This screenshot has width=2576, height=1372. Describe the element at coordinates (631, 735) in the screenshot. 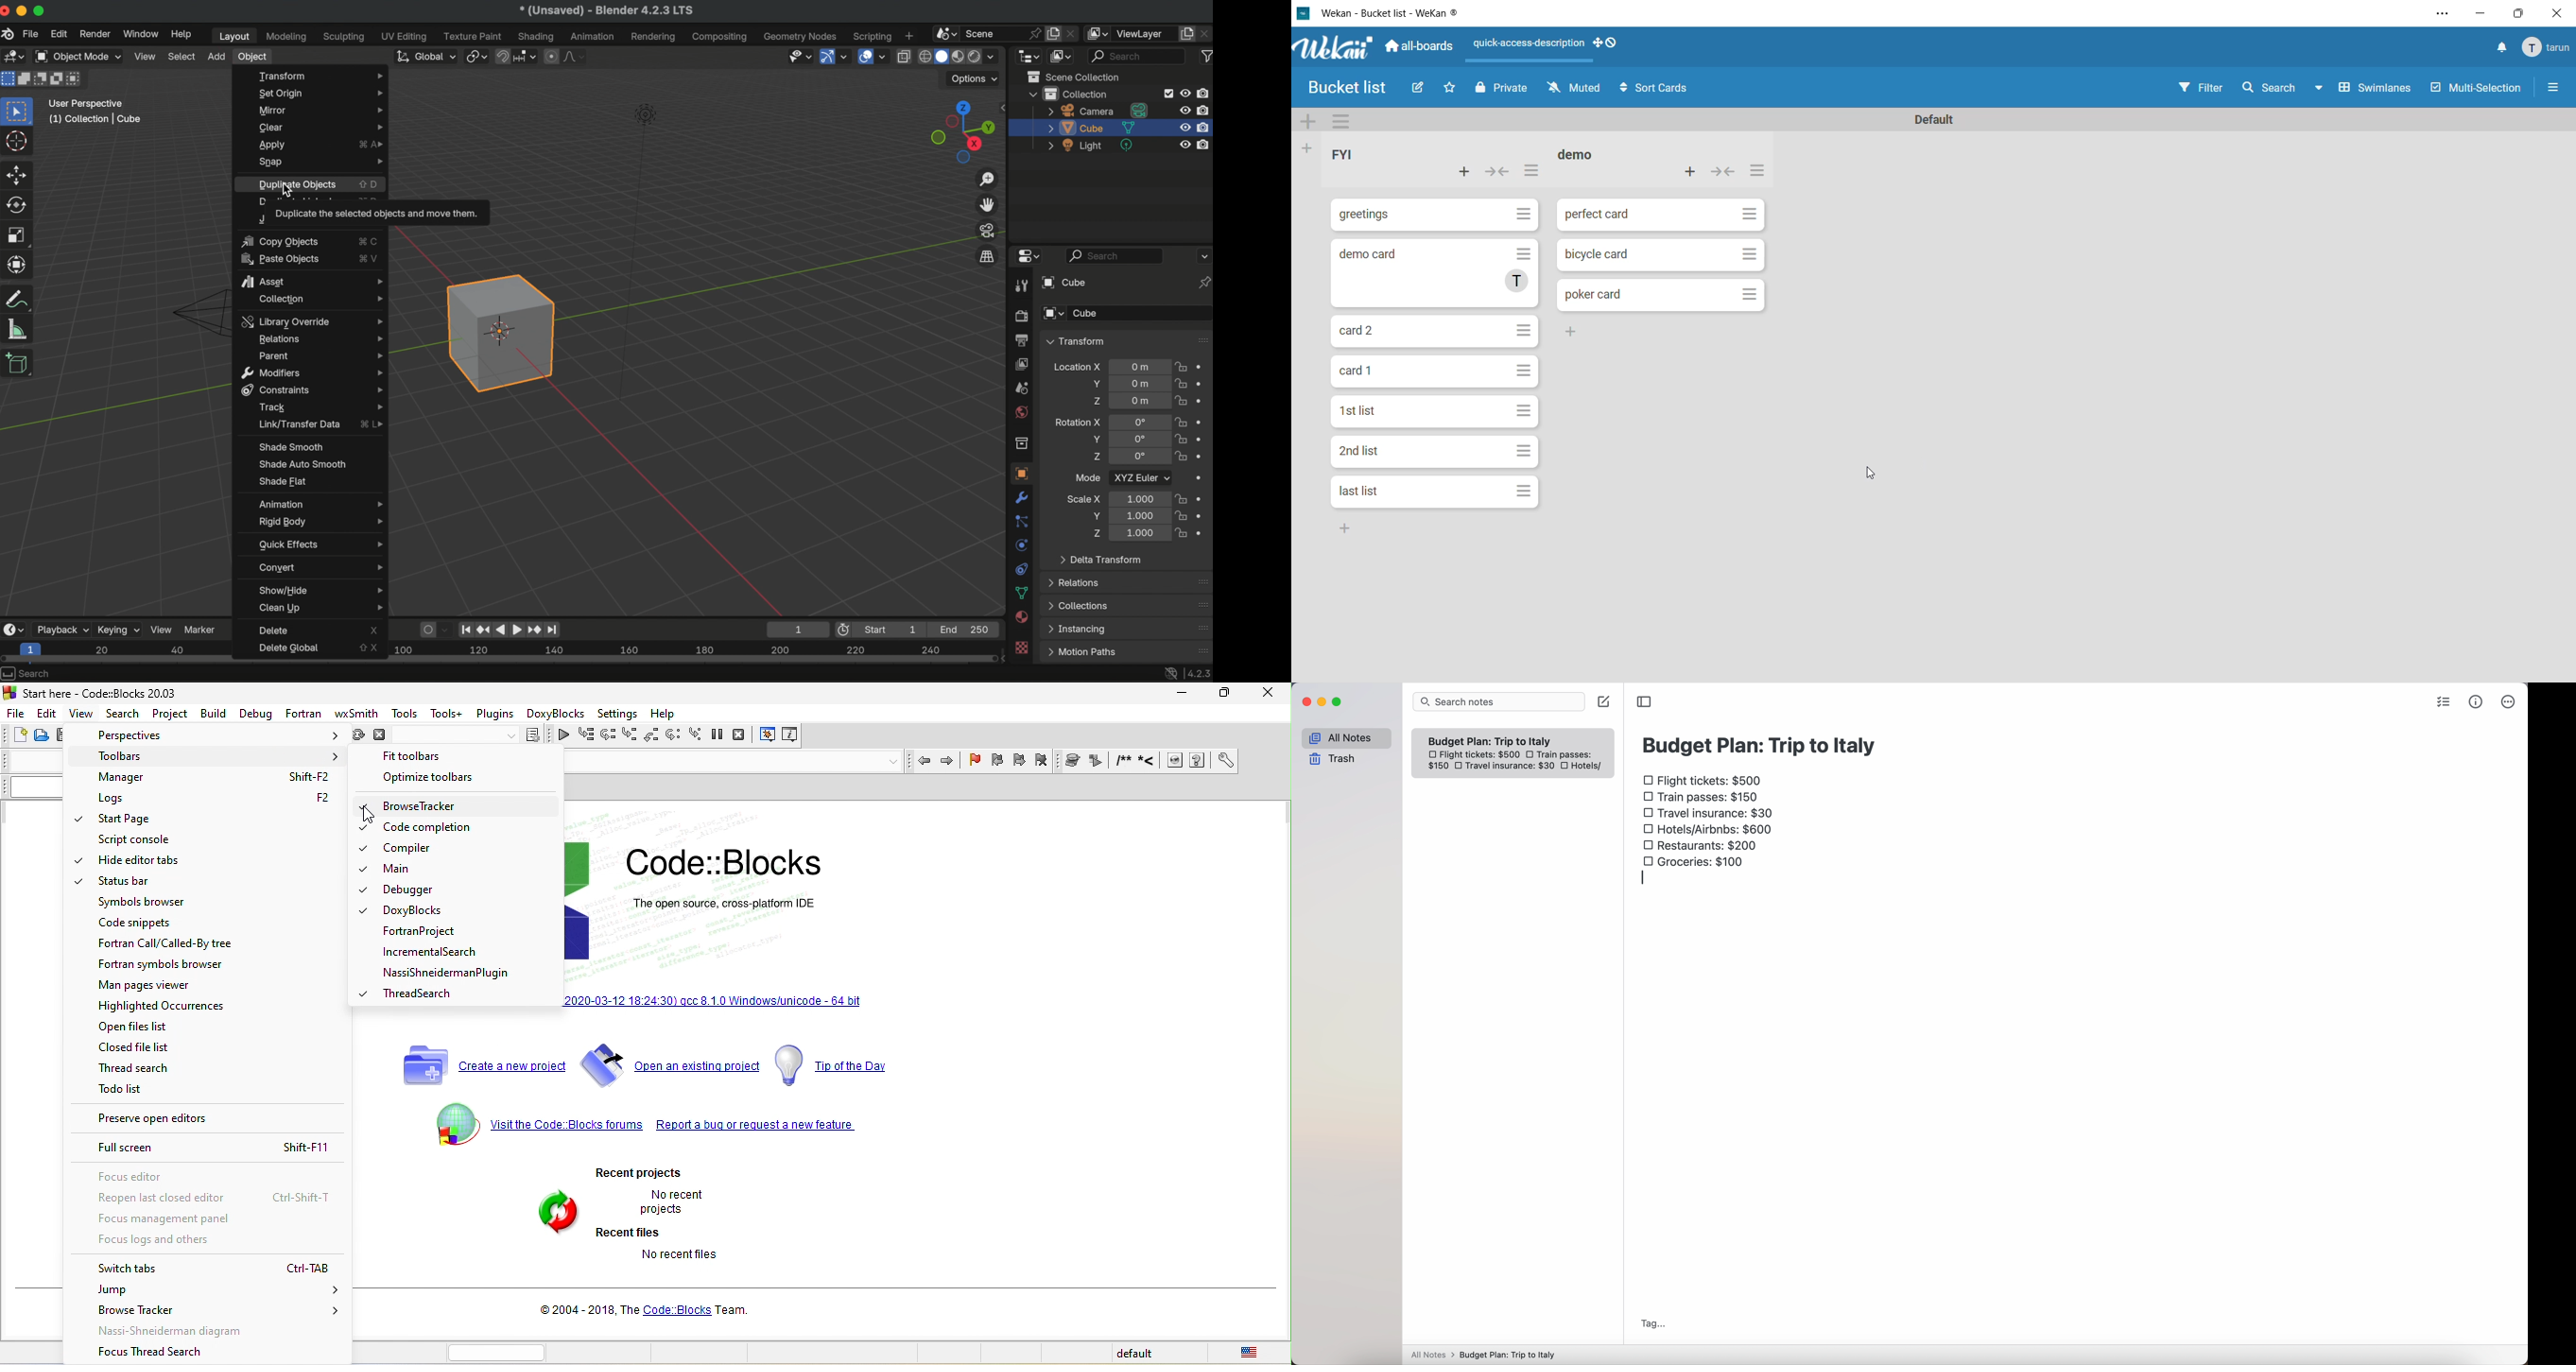

I see `step into` at that location.